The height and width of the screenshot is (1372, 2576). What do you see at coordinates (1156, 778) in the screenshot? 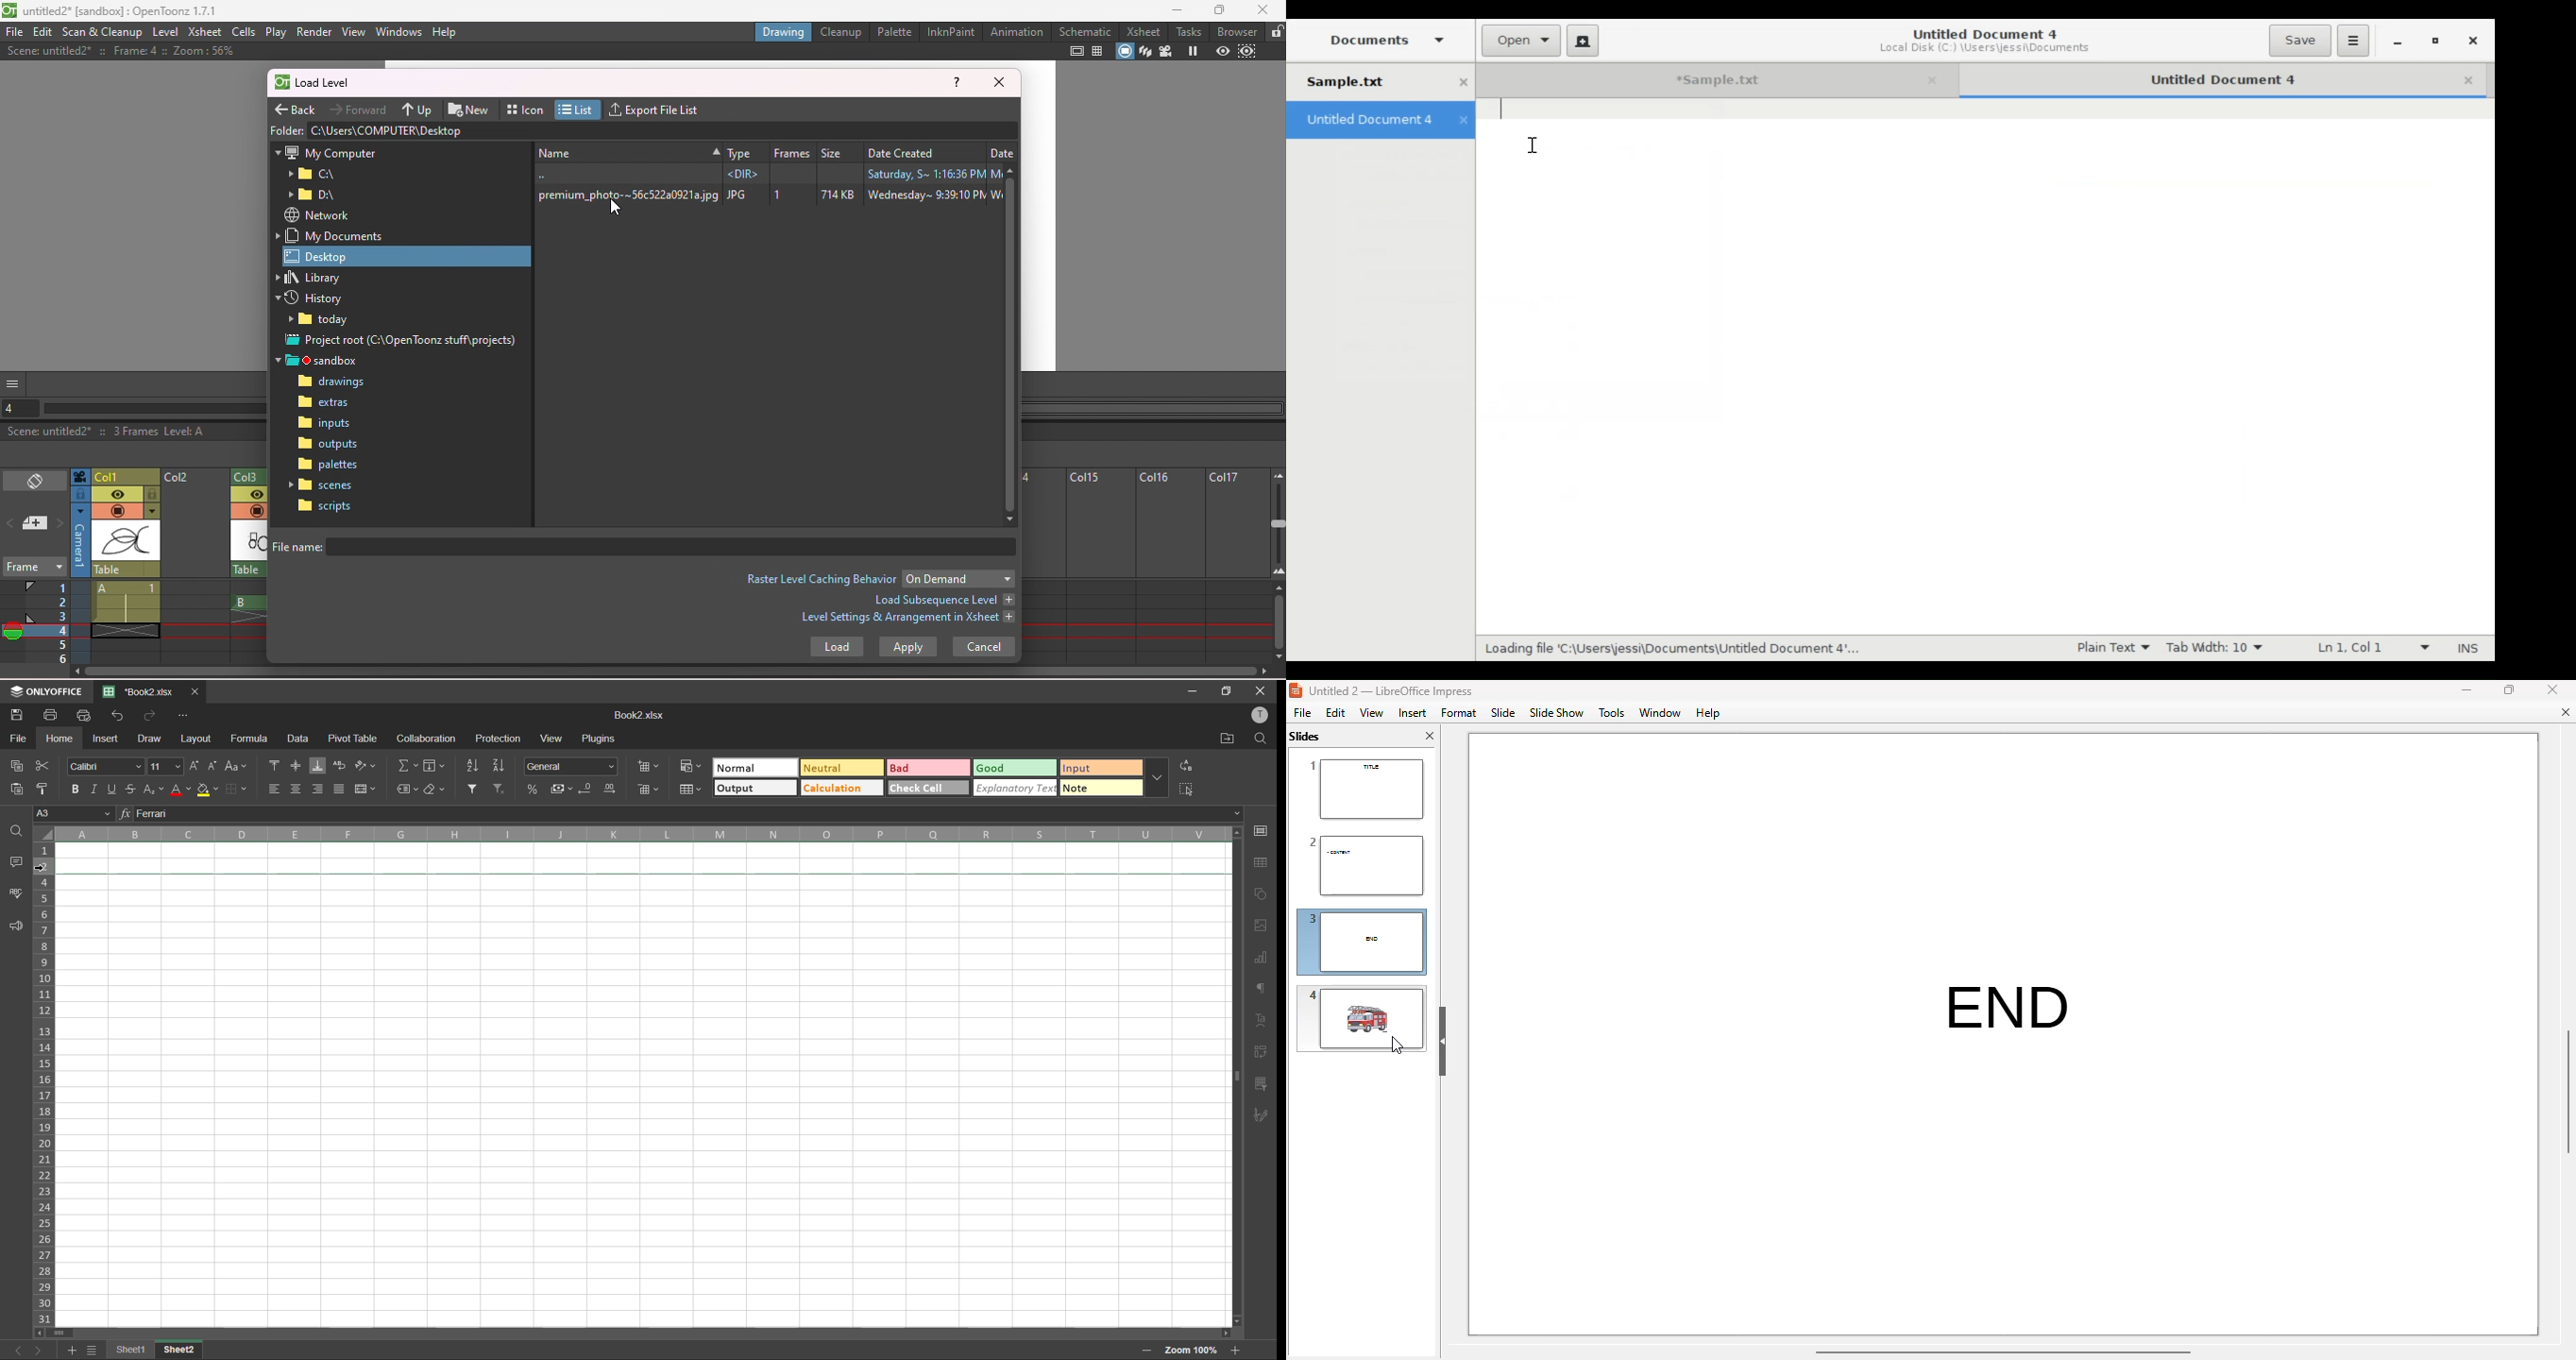
I see `more options` at bounding box center [1156, 778].